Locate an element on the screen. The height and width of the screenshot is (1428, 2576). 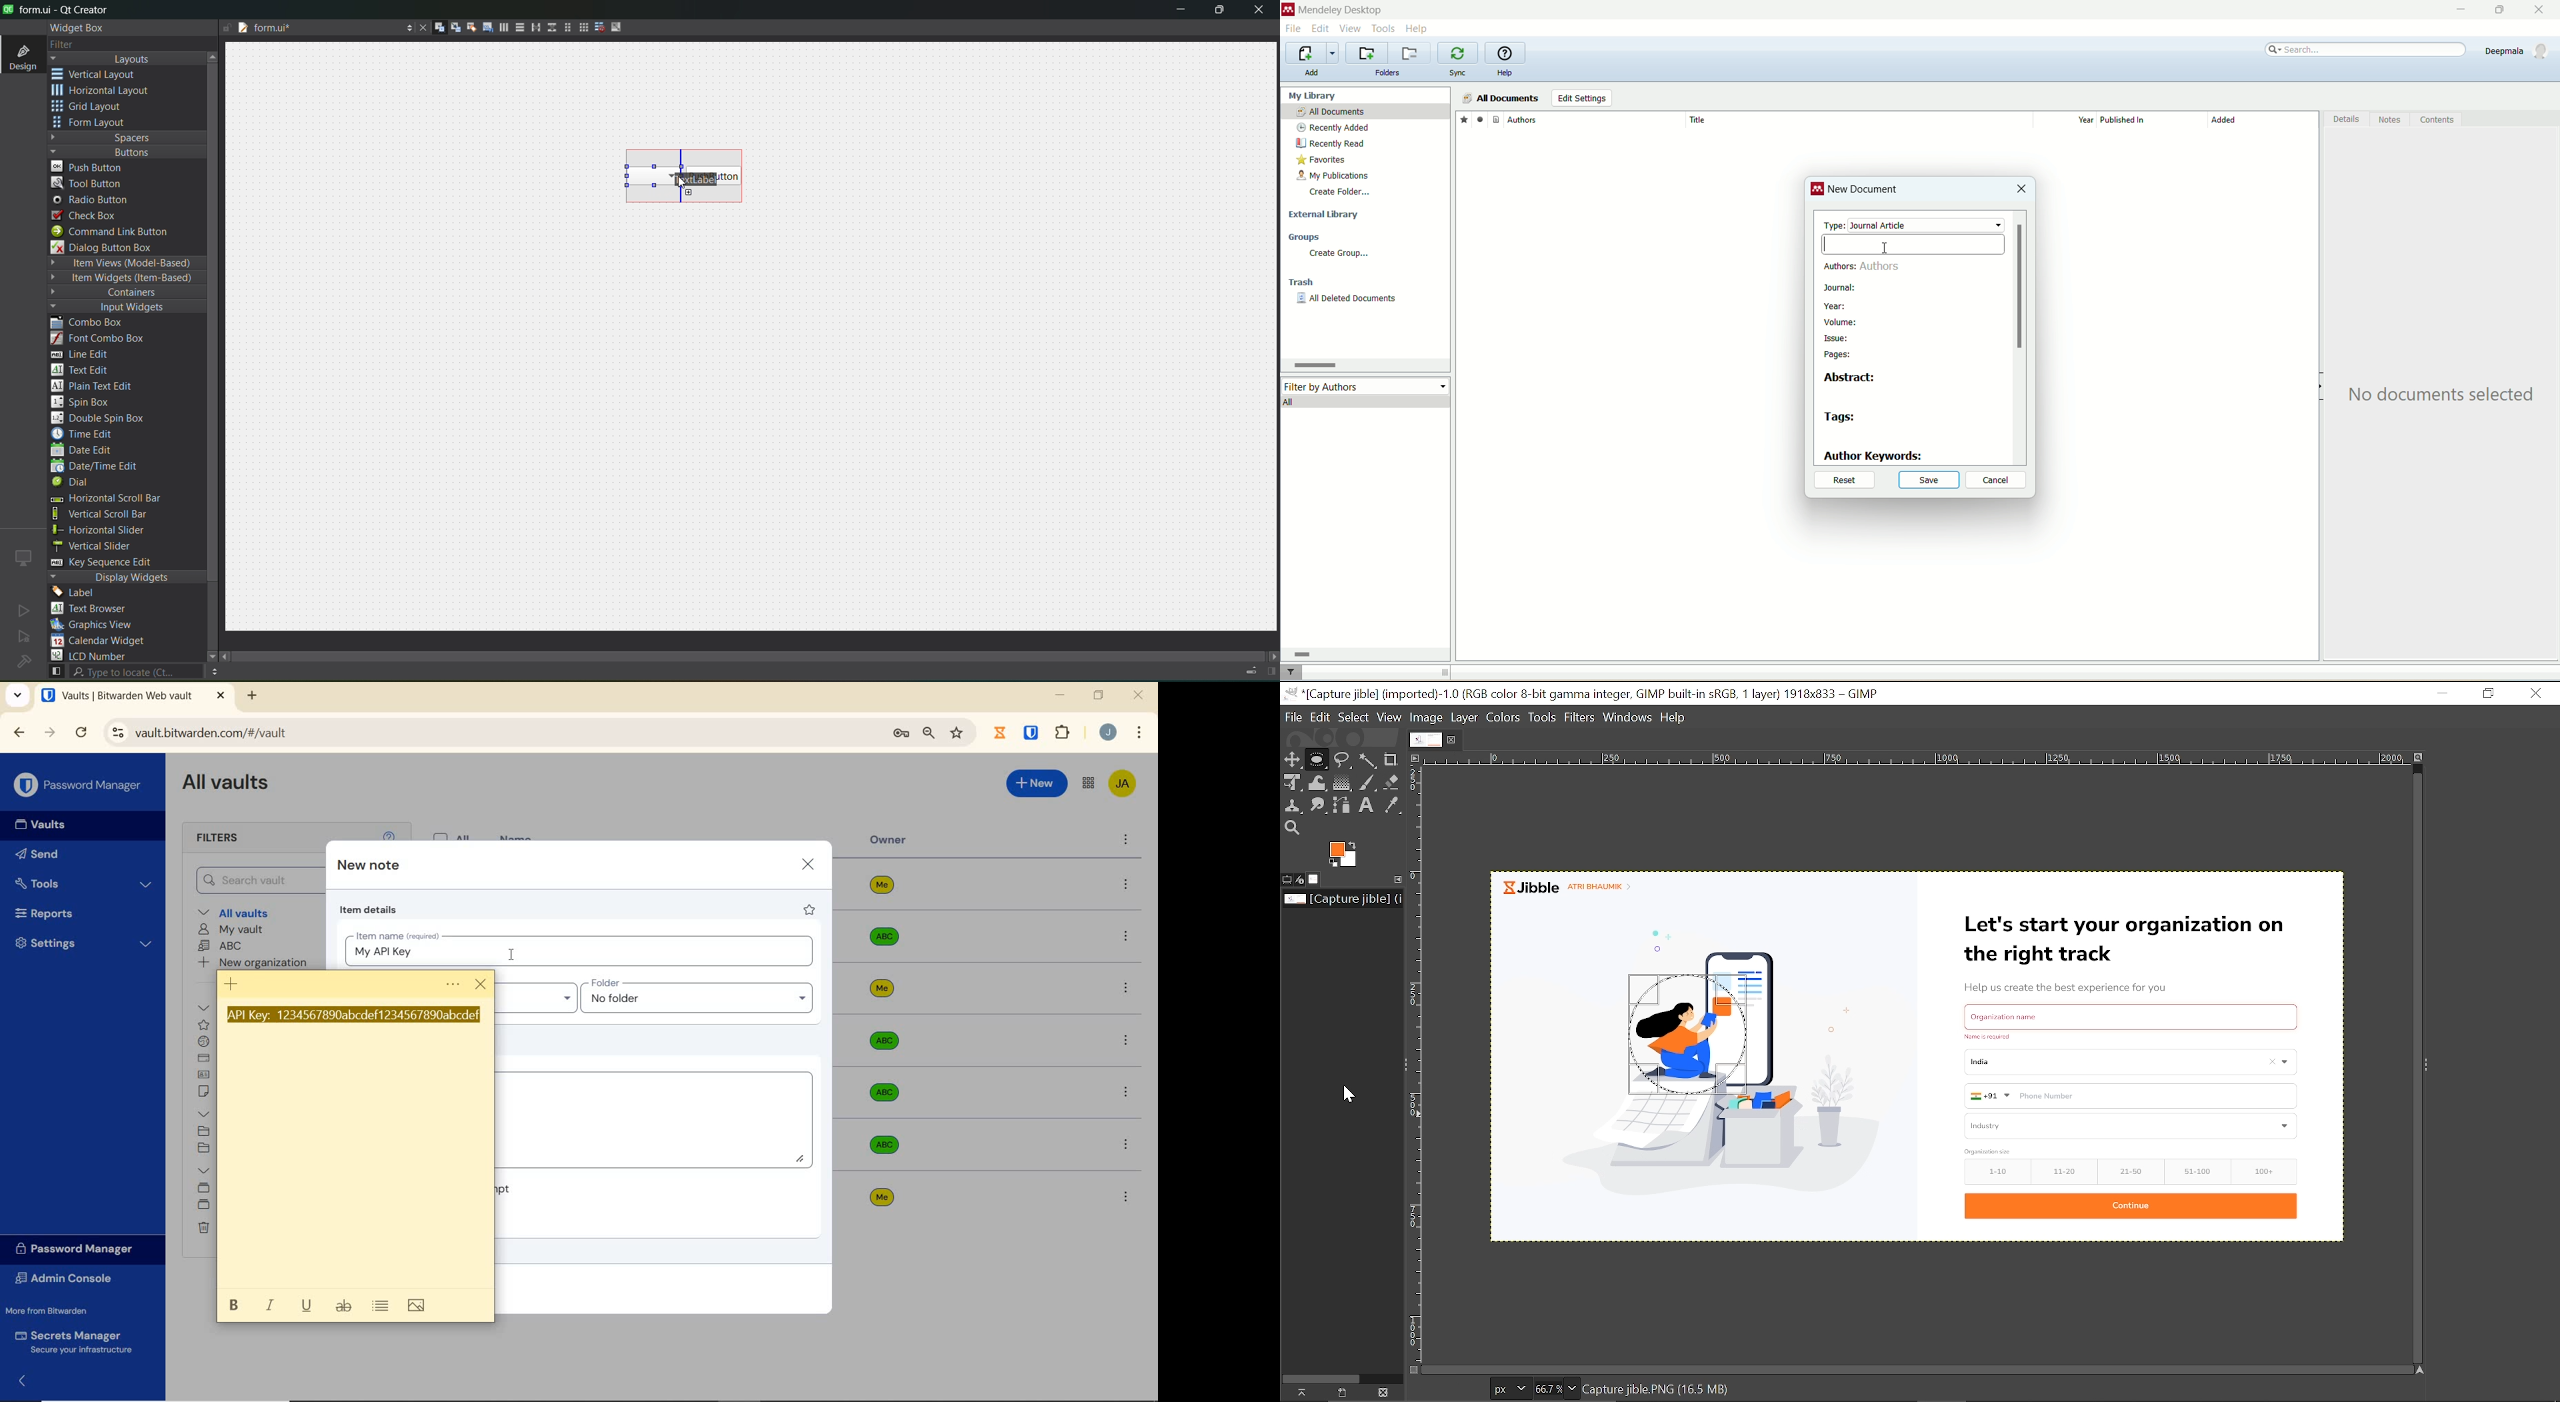
Bitwarden Account is located at coordinates (1122, 783).